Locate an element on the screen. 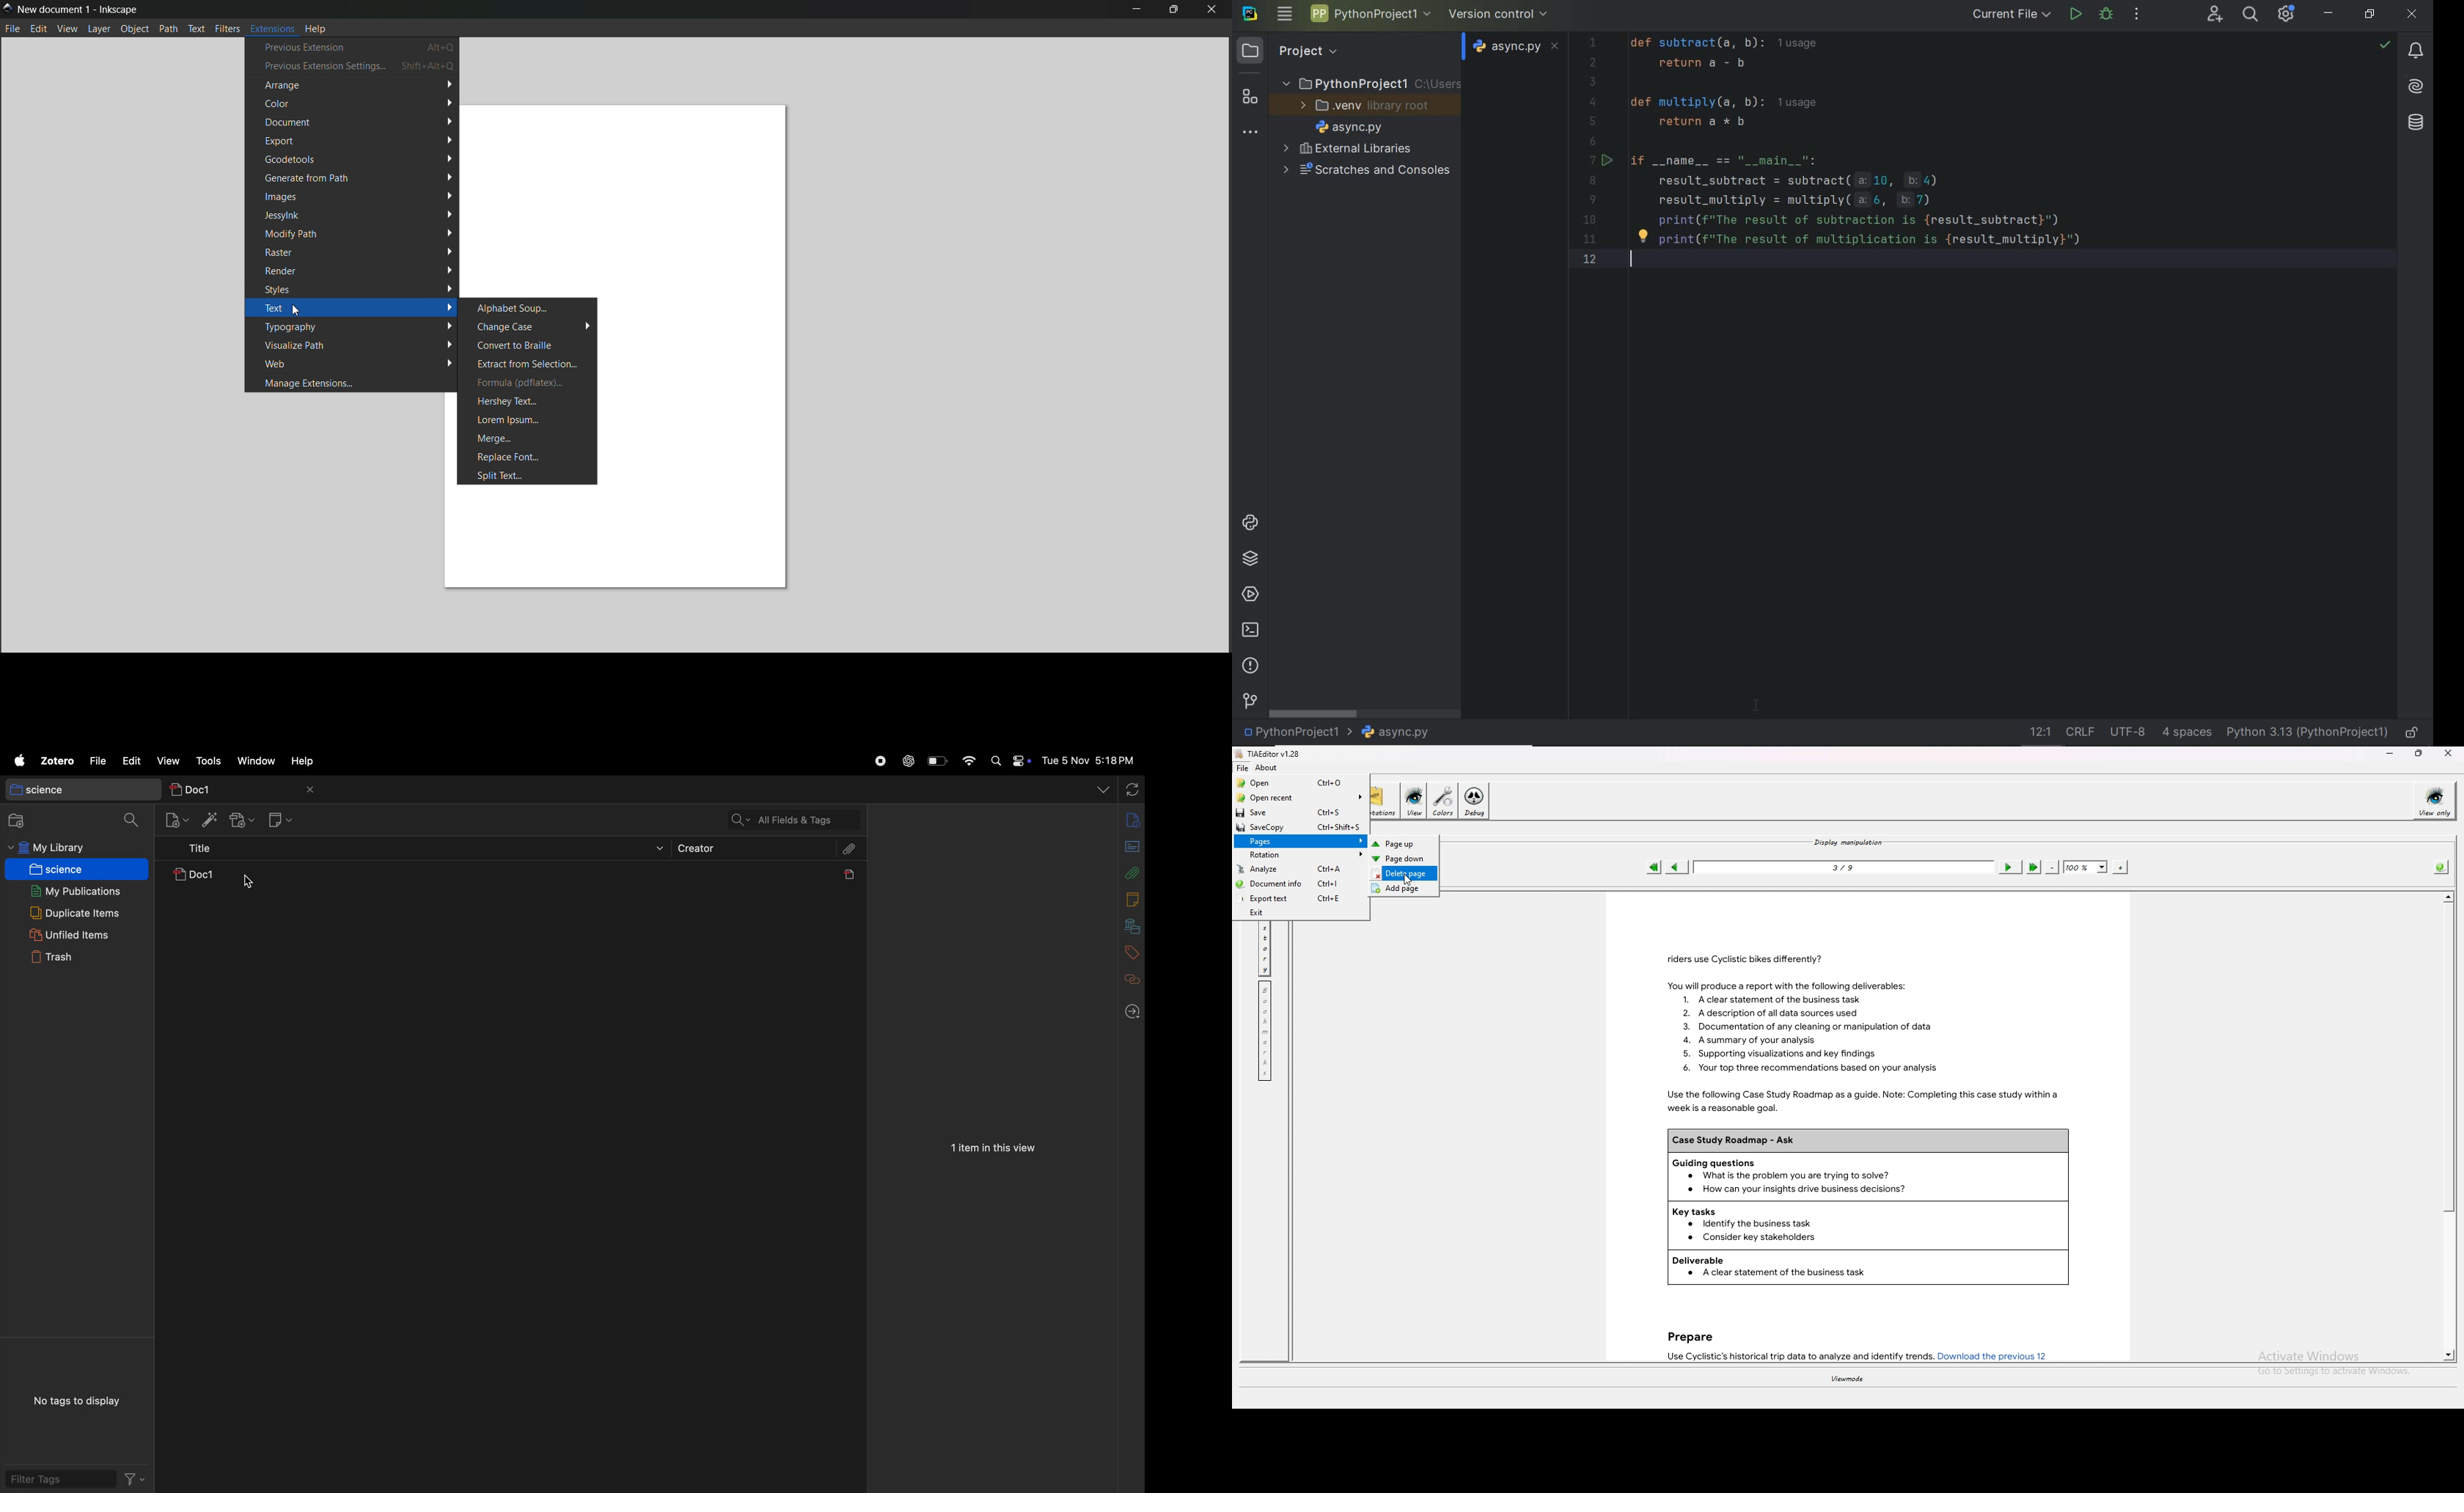 Image resolution: width=2464 pixels, height=1512 pixels. drop down is located at coordinates (1102, 788).